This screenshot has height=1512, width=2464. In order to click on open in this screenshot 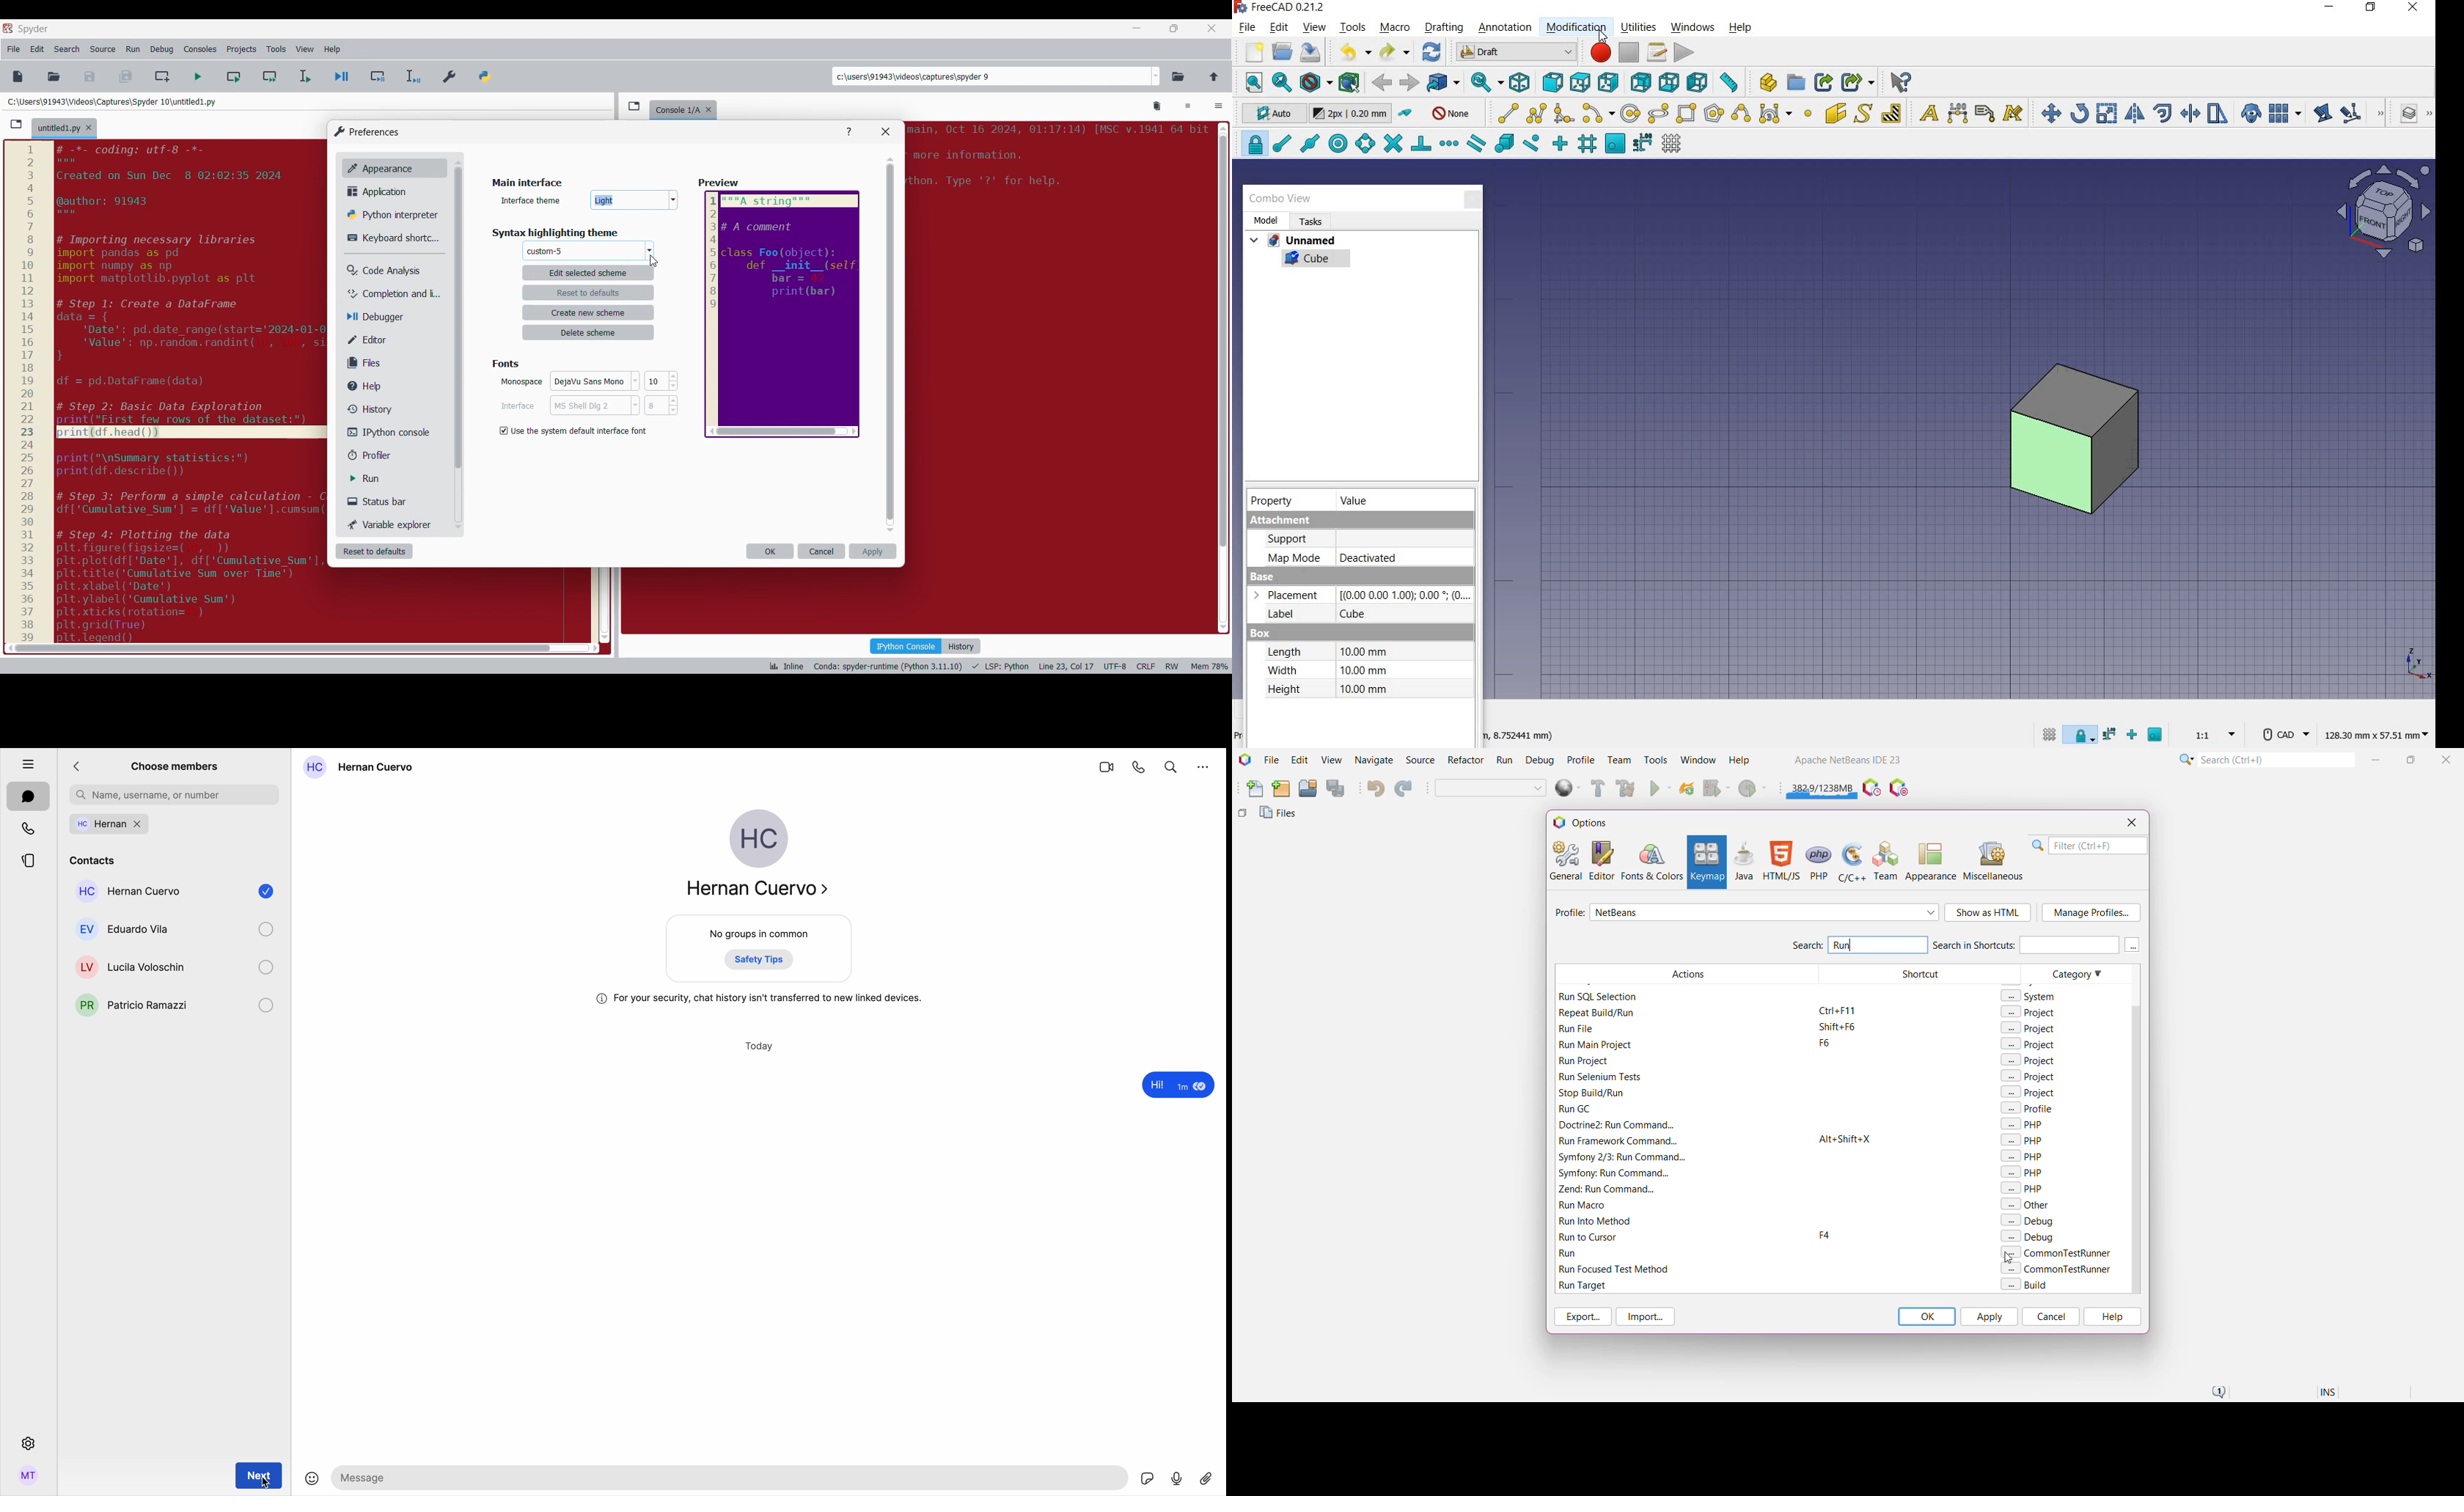, I will do `click(1284, 52)`.